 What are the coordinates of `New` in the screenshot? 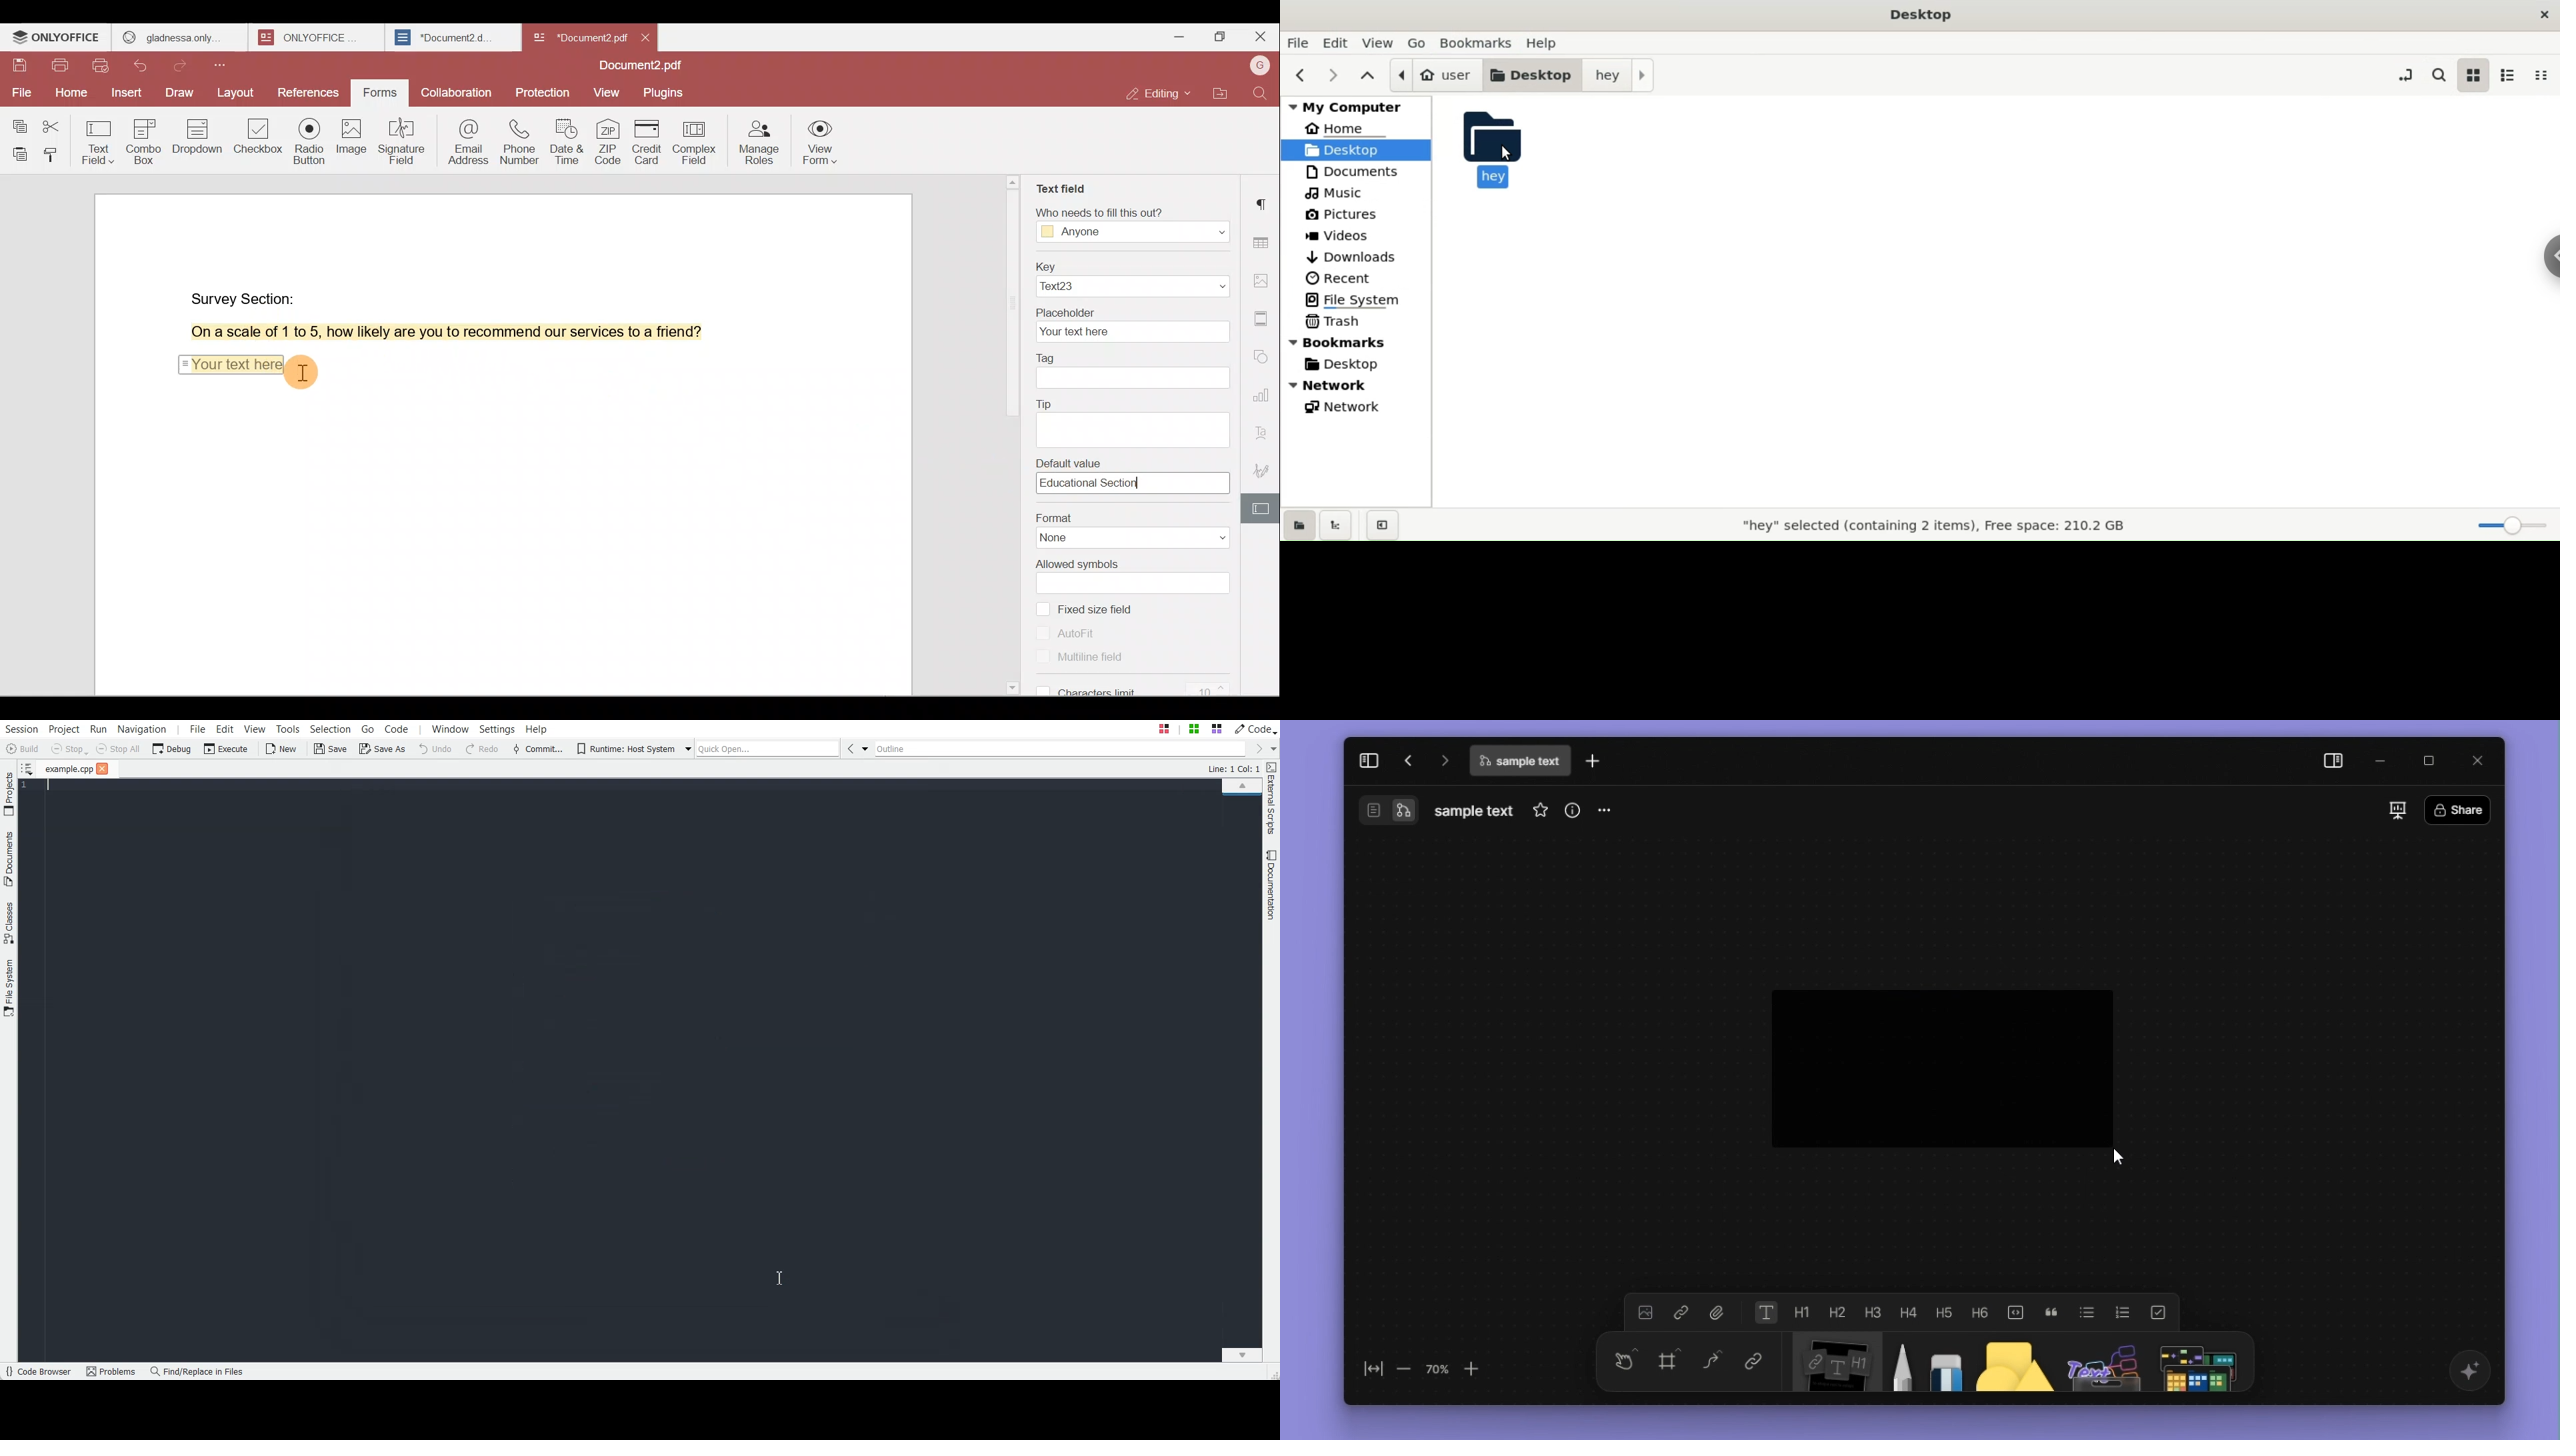 It's located at (283, 749).